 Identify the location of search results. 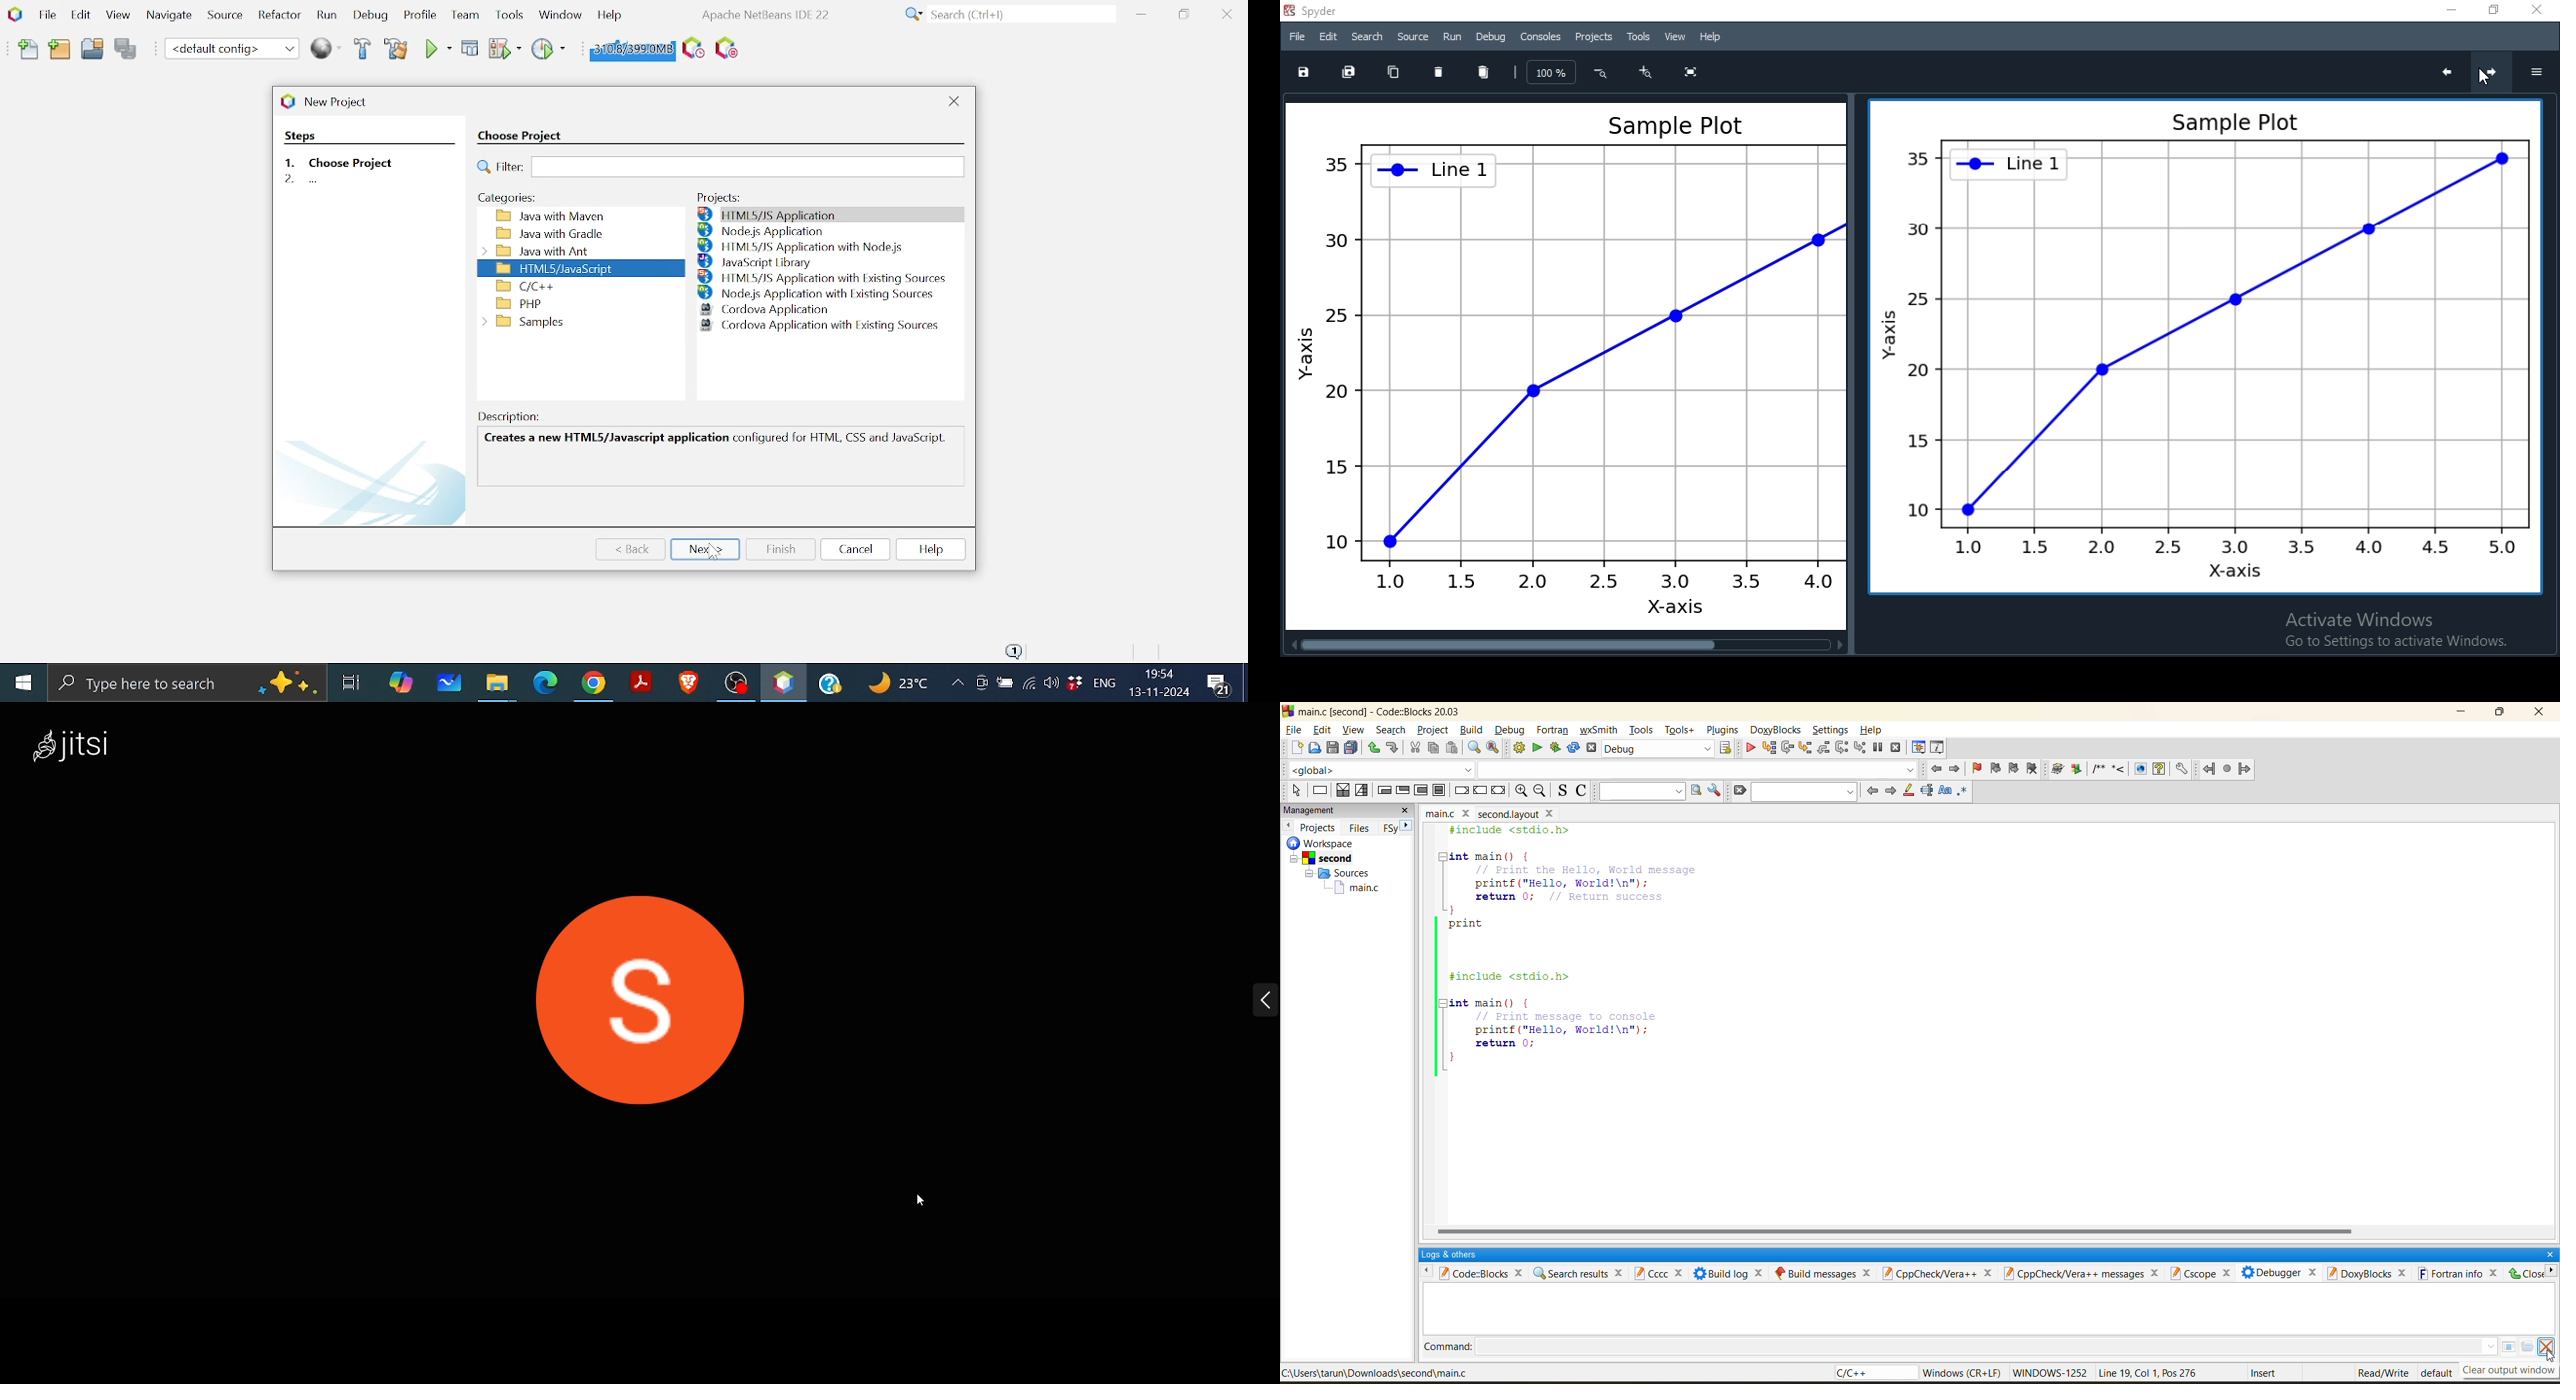
(1580, 1271).